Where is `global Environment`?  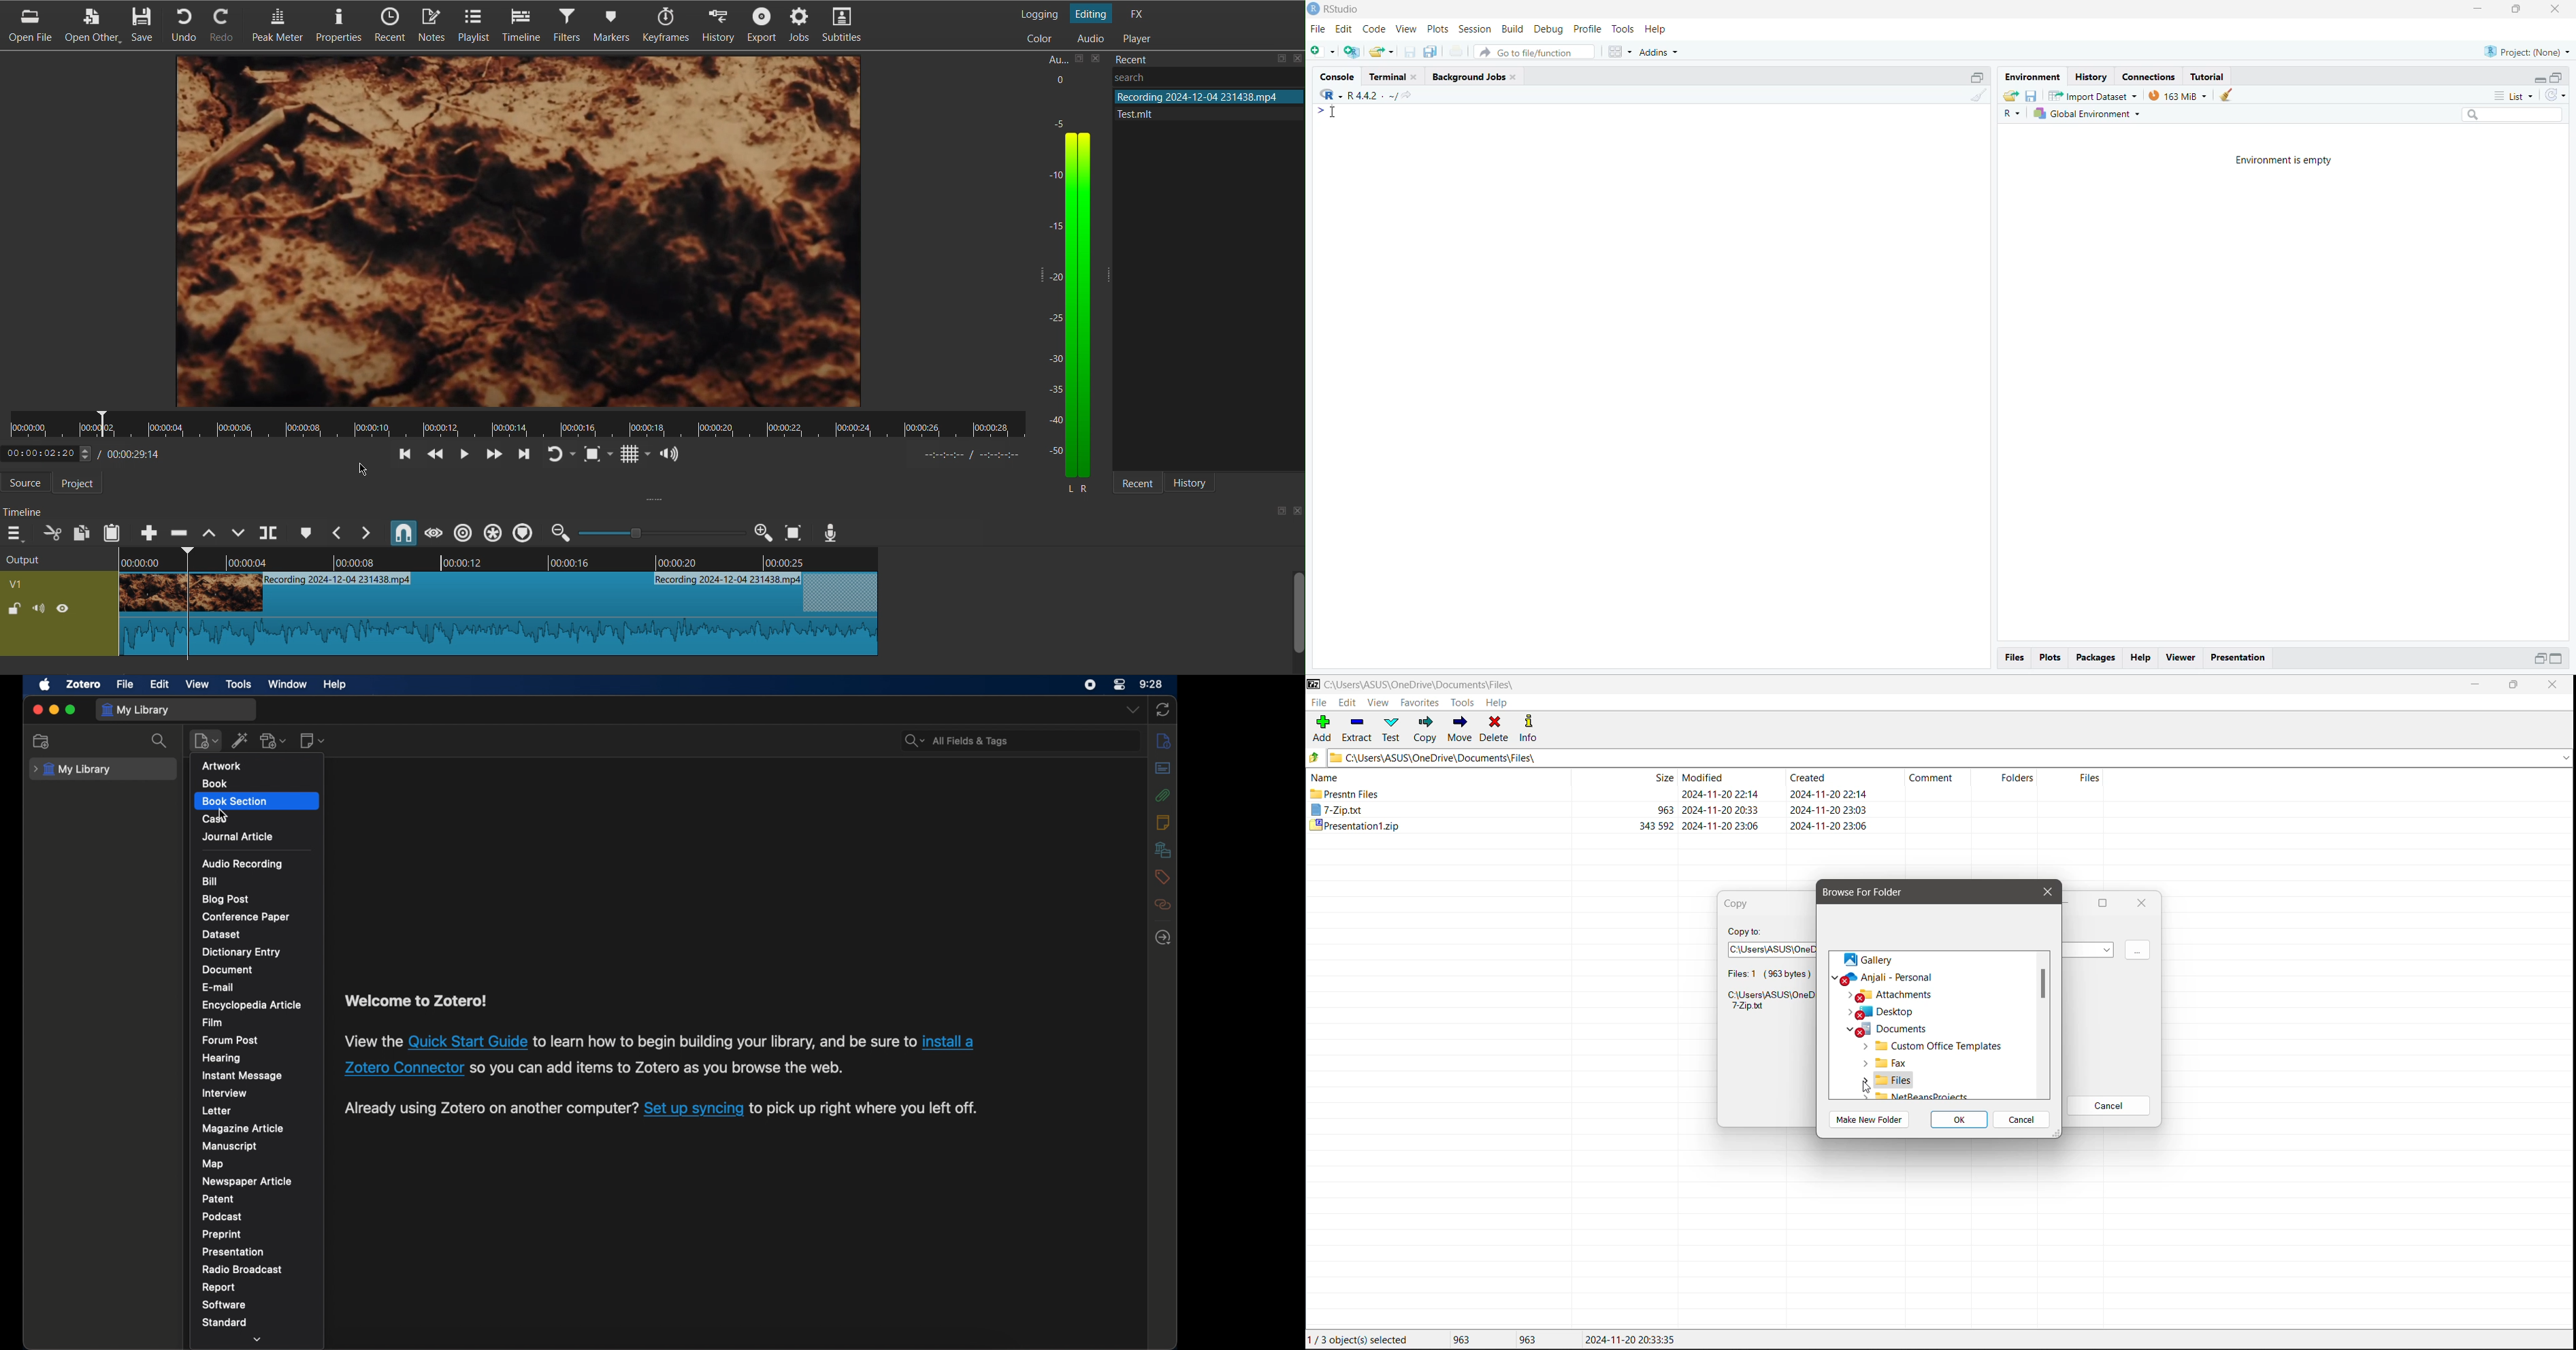
global Environment is located at coordinates (2082, 114).